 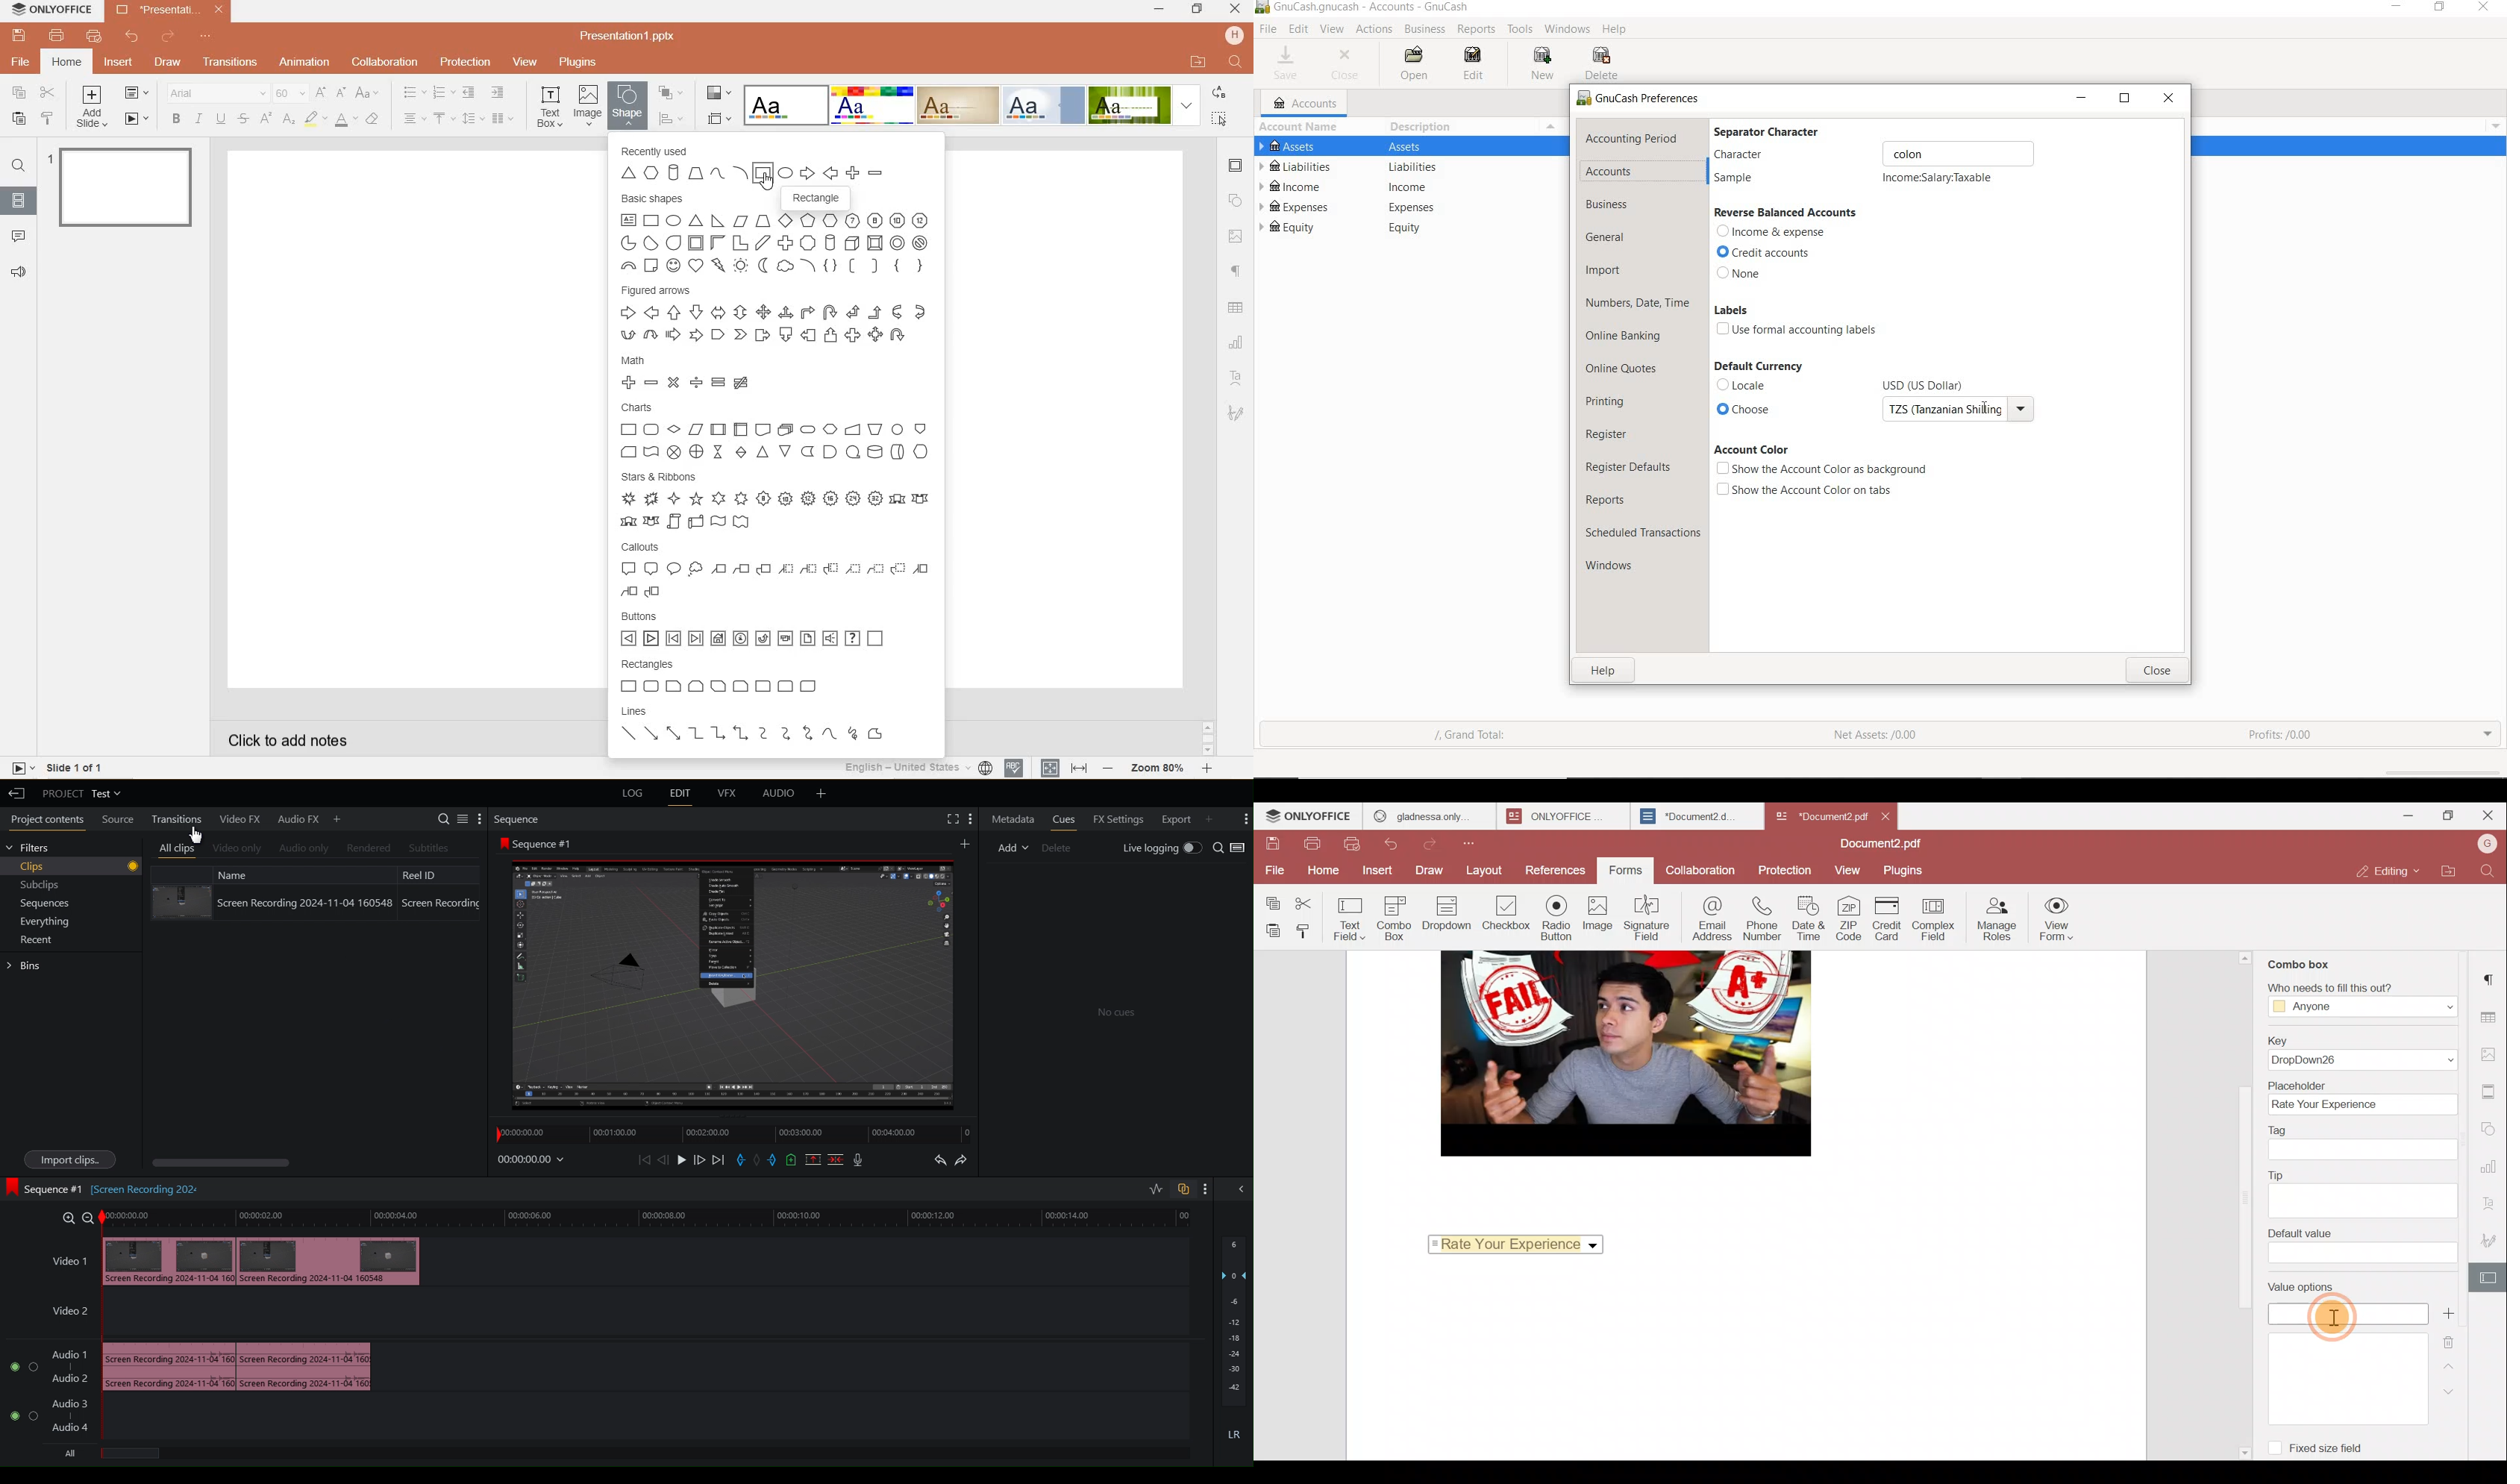 What do you see at coordinates (2361, 1096) in the screenshot?
I see `Placeholder` at bounding box center [2361, 1096].